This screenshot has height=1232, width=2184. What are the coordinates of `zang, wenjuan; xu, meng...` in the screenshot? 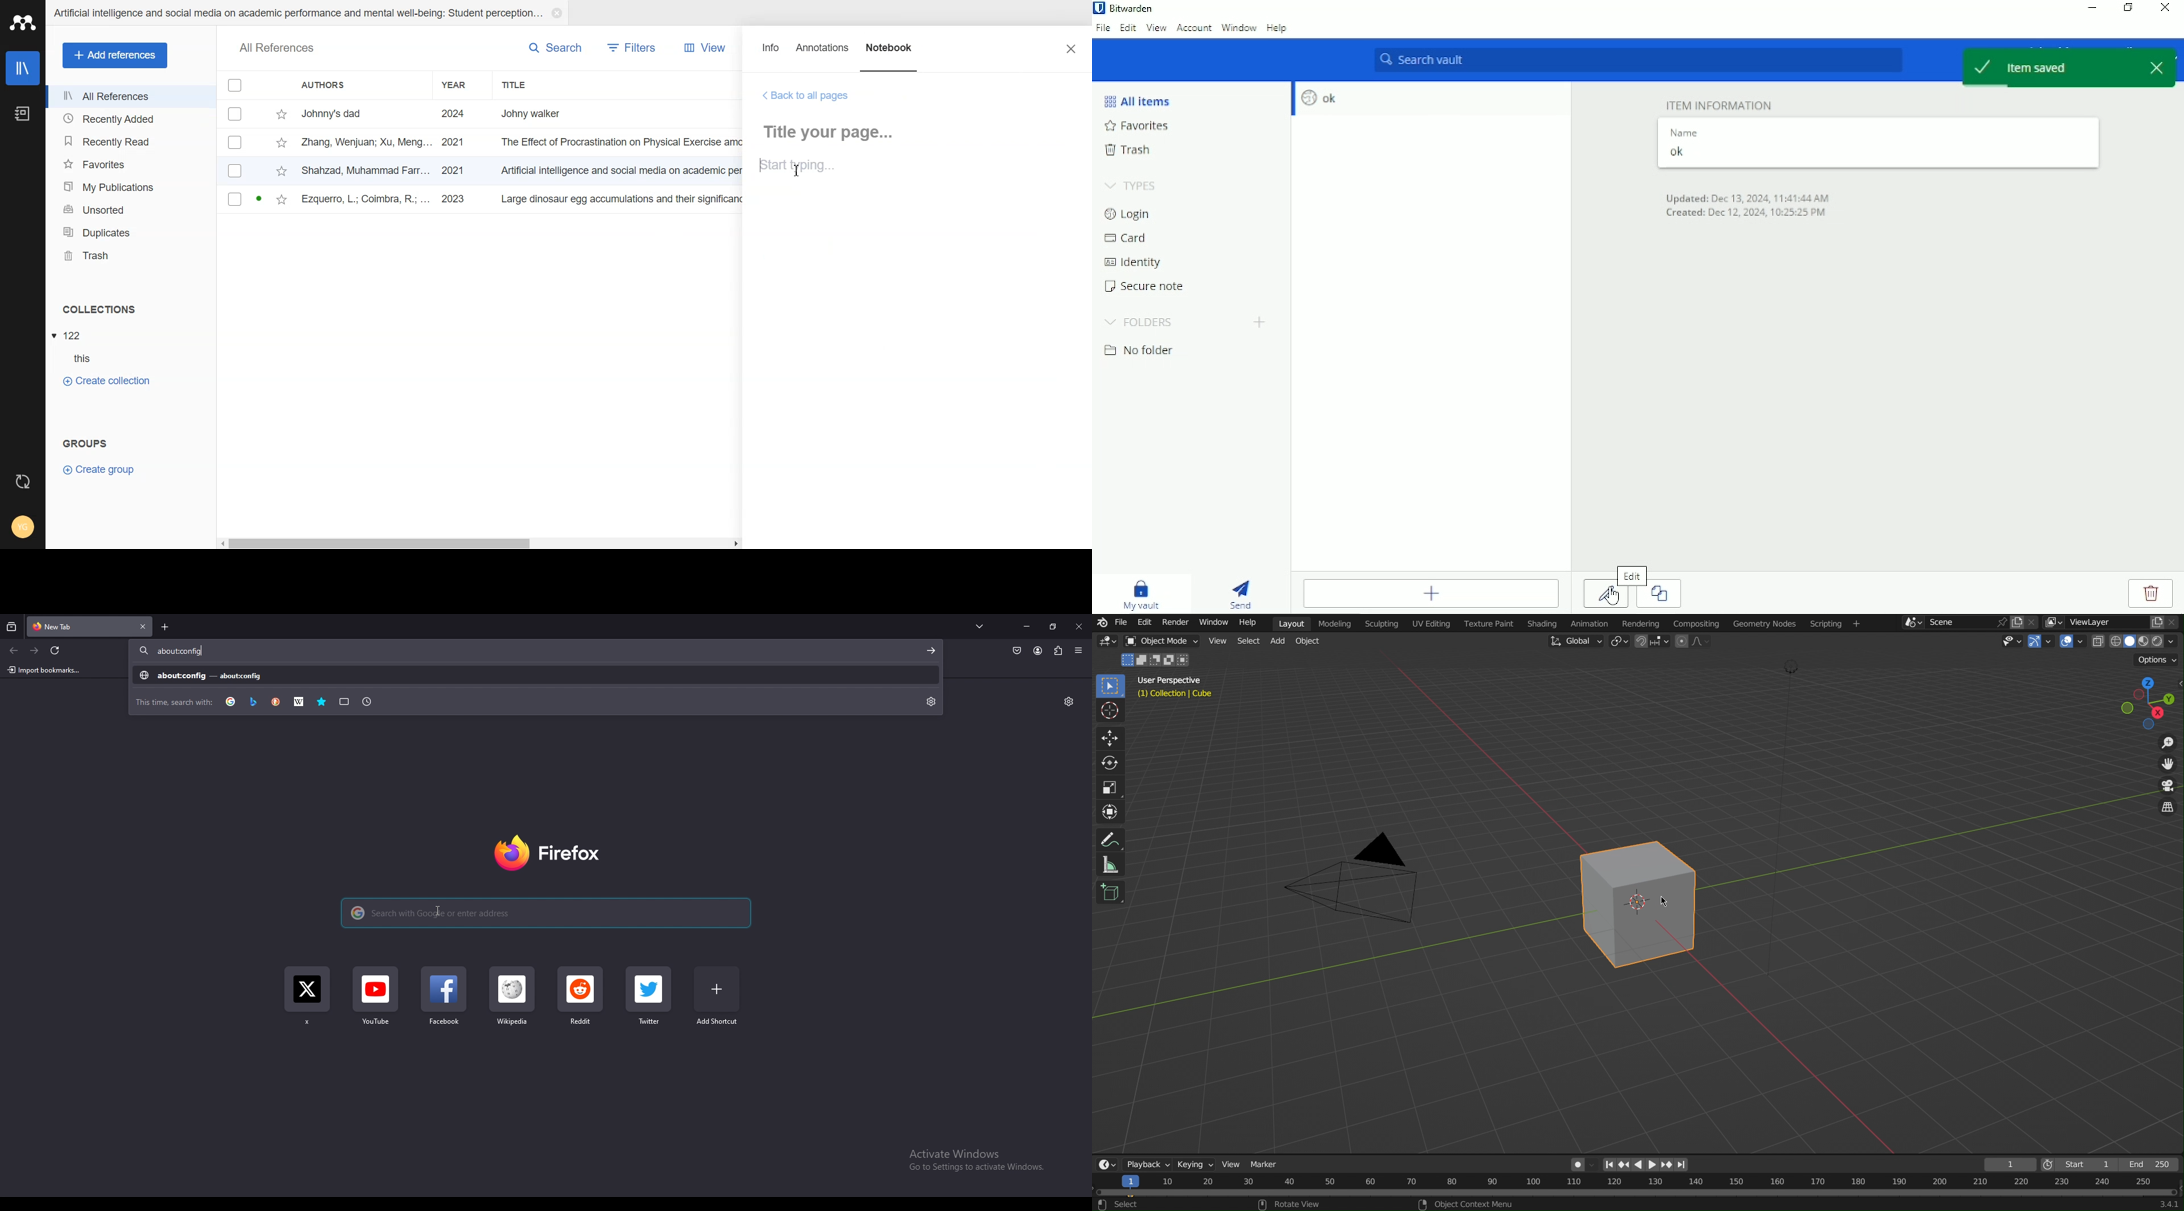 It's located at (367, 142).